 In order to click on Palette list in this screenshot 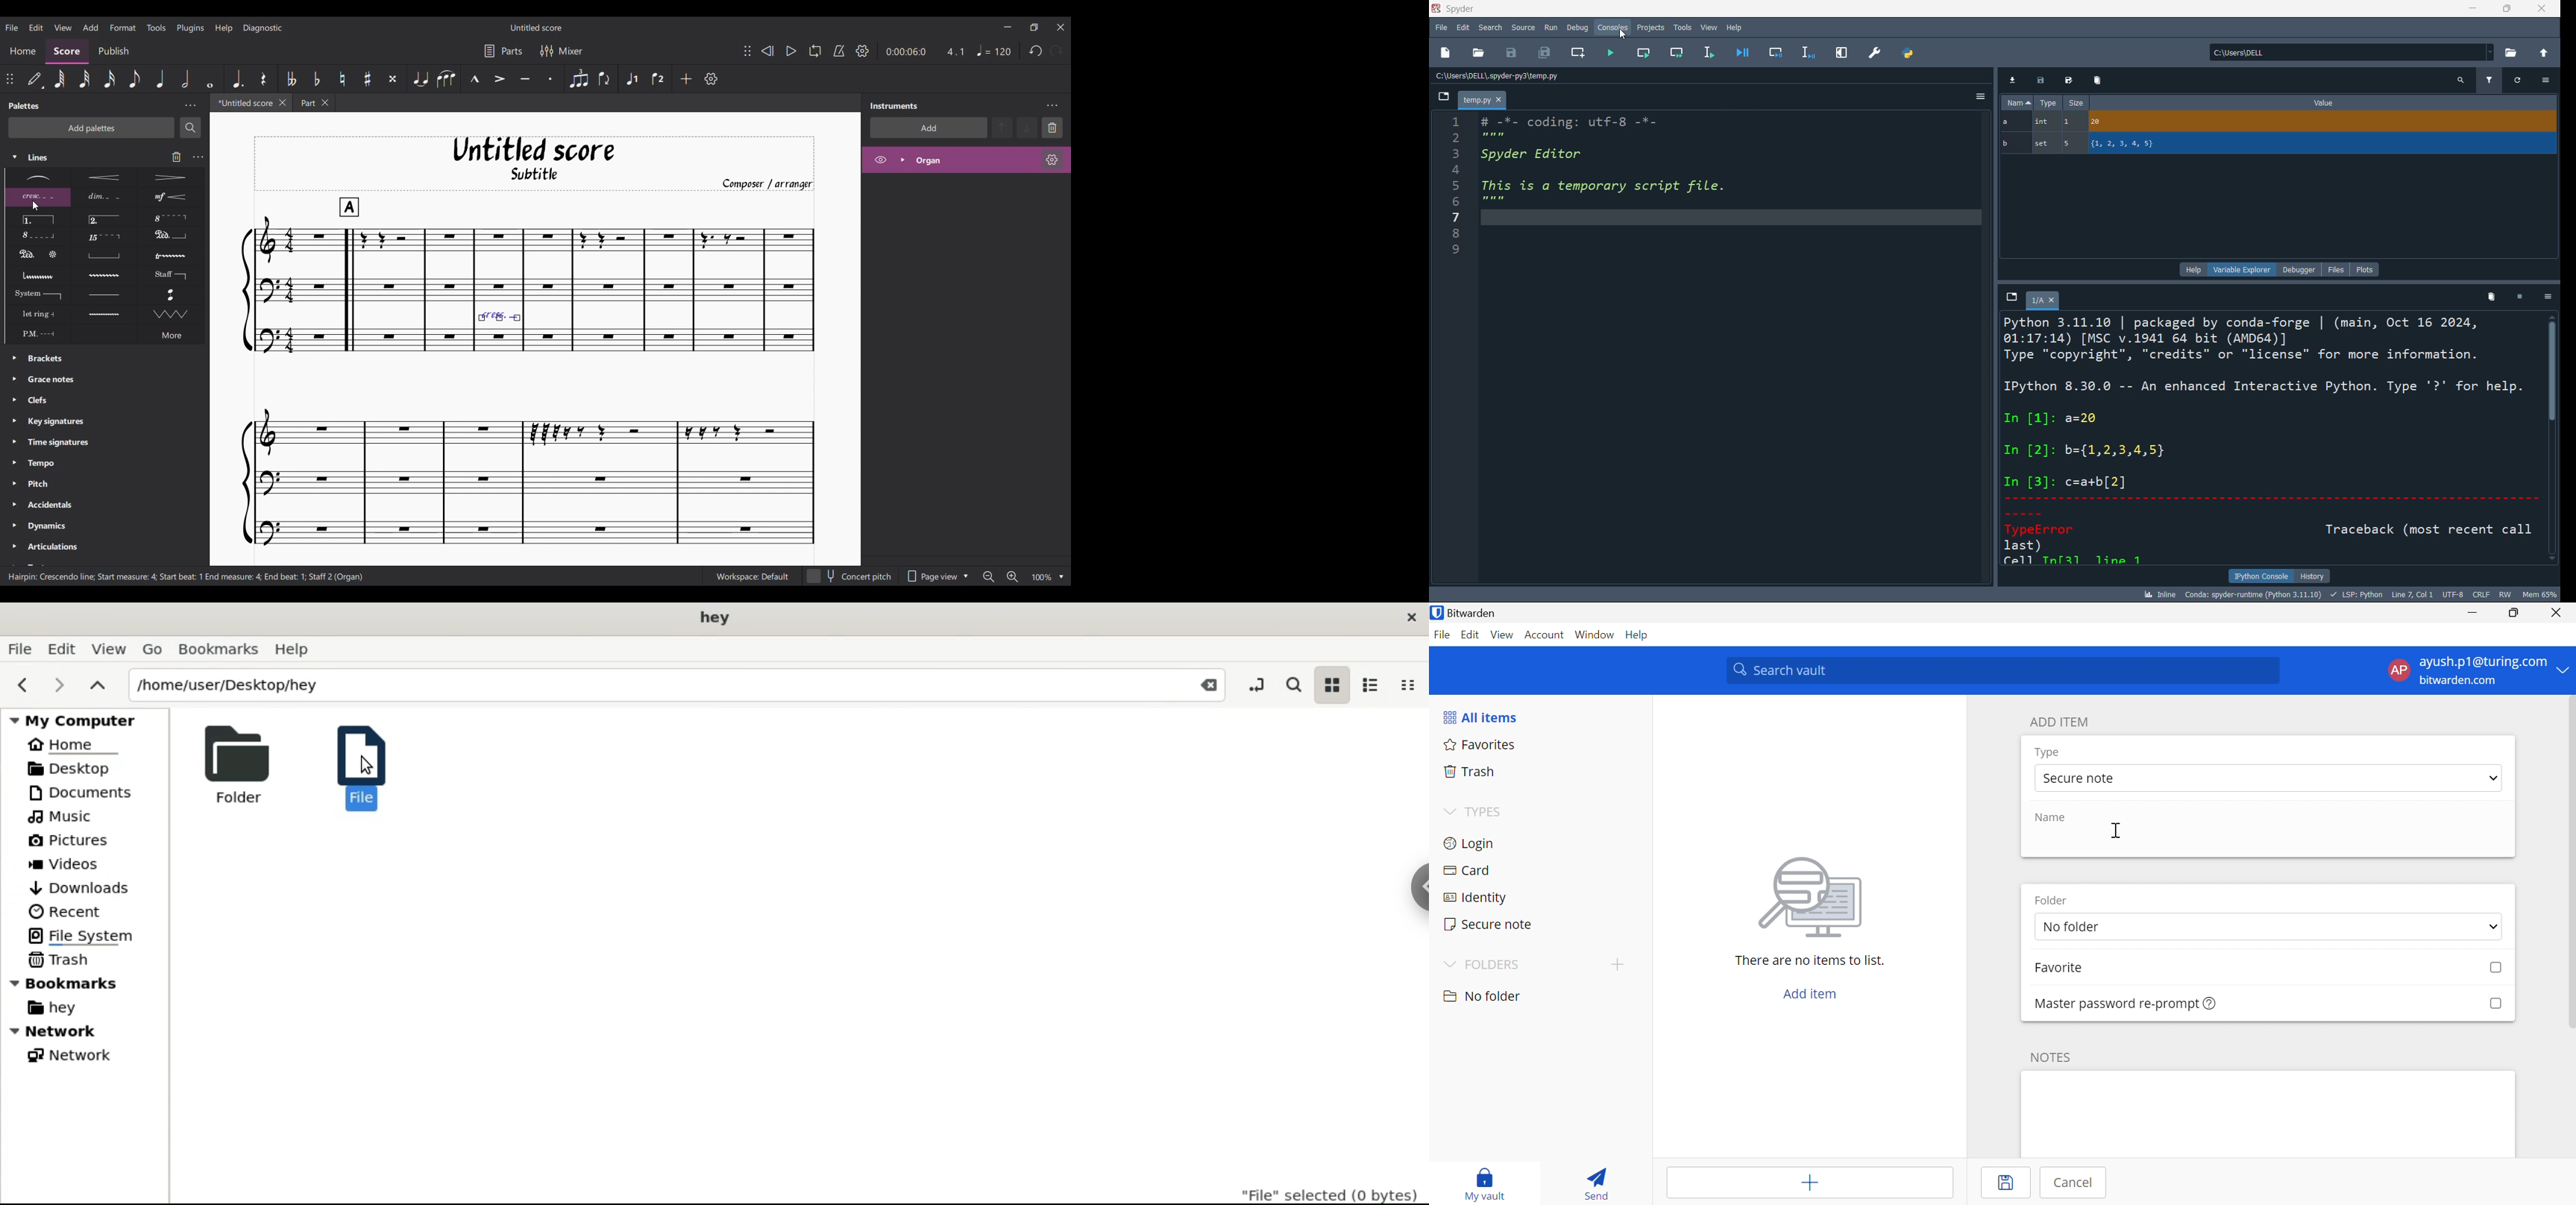, I will do `click(112, 458)`.